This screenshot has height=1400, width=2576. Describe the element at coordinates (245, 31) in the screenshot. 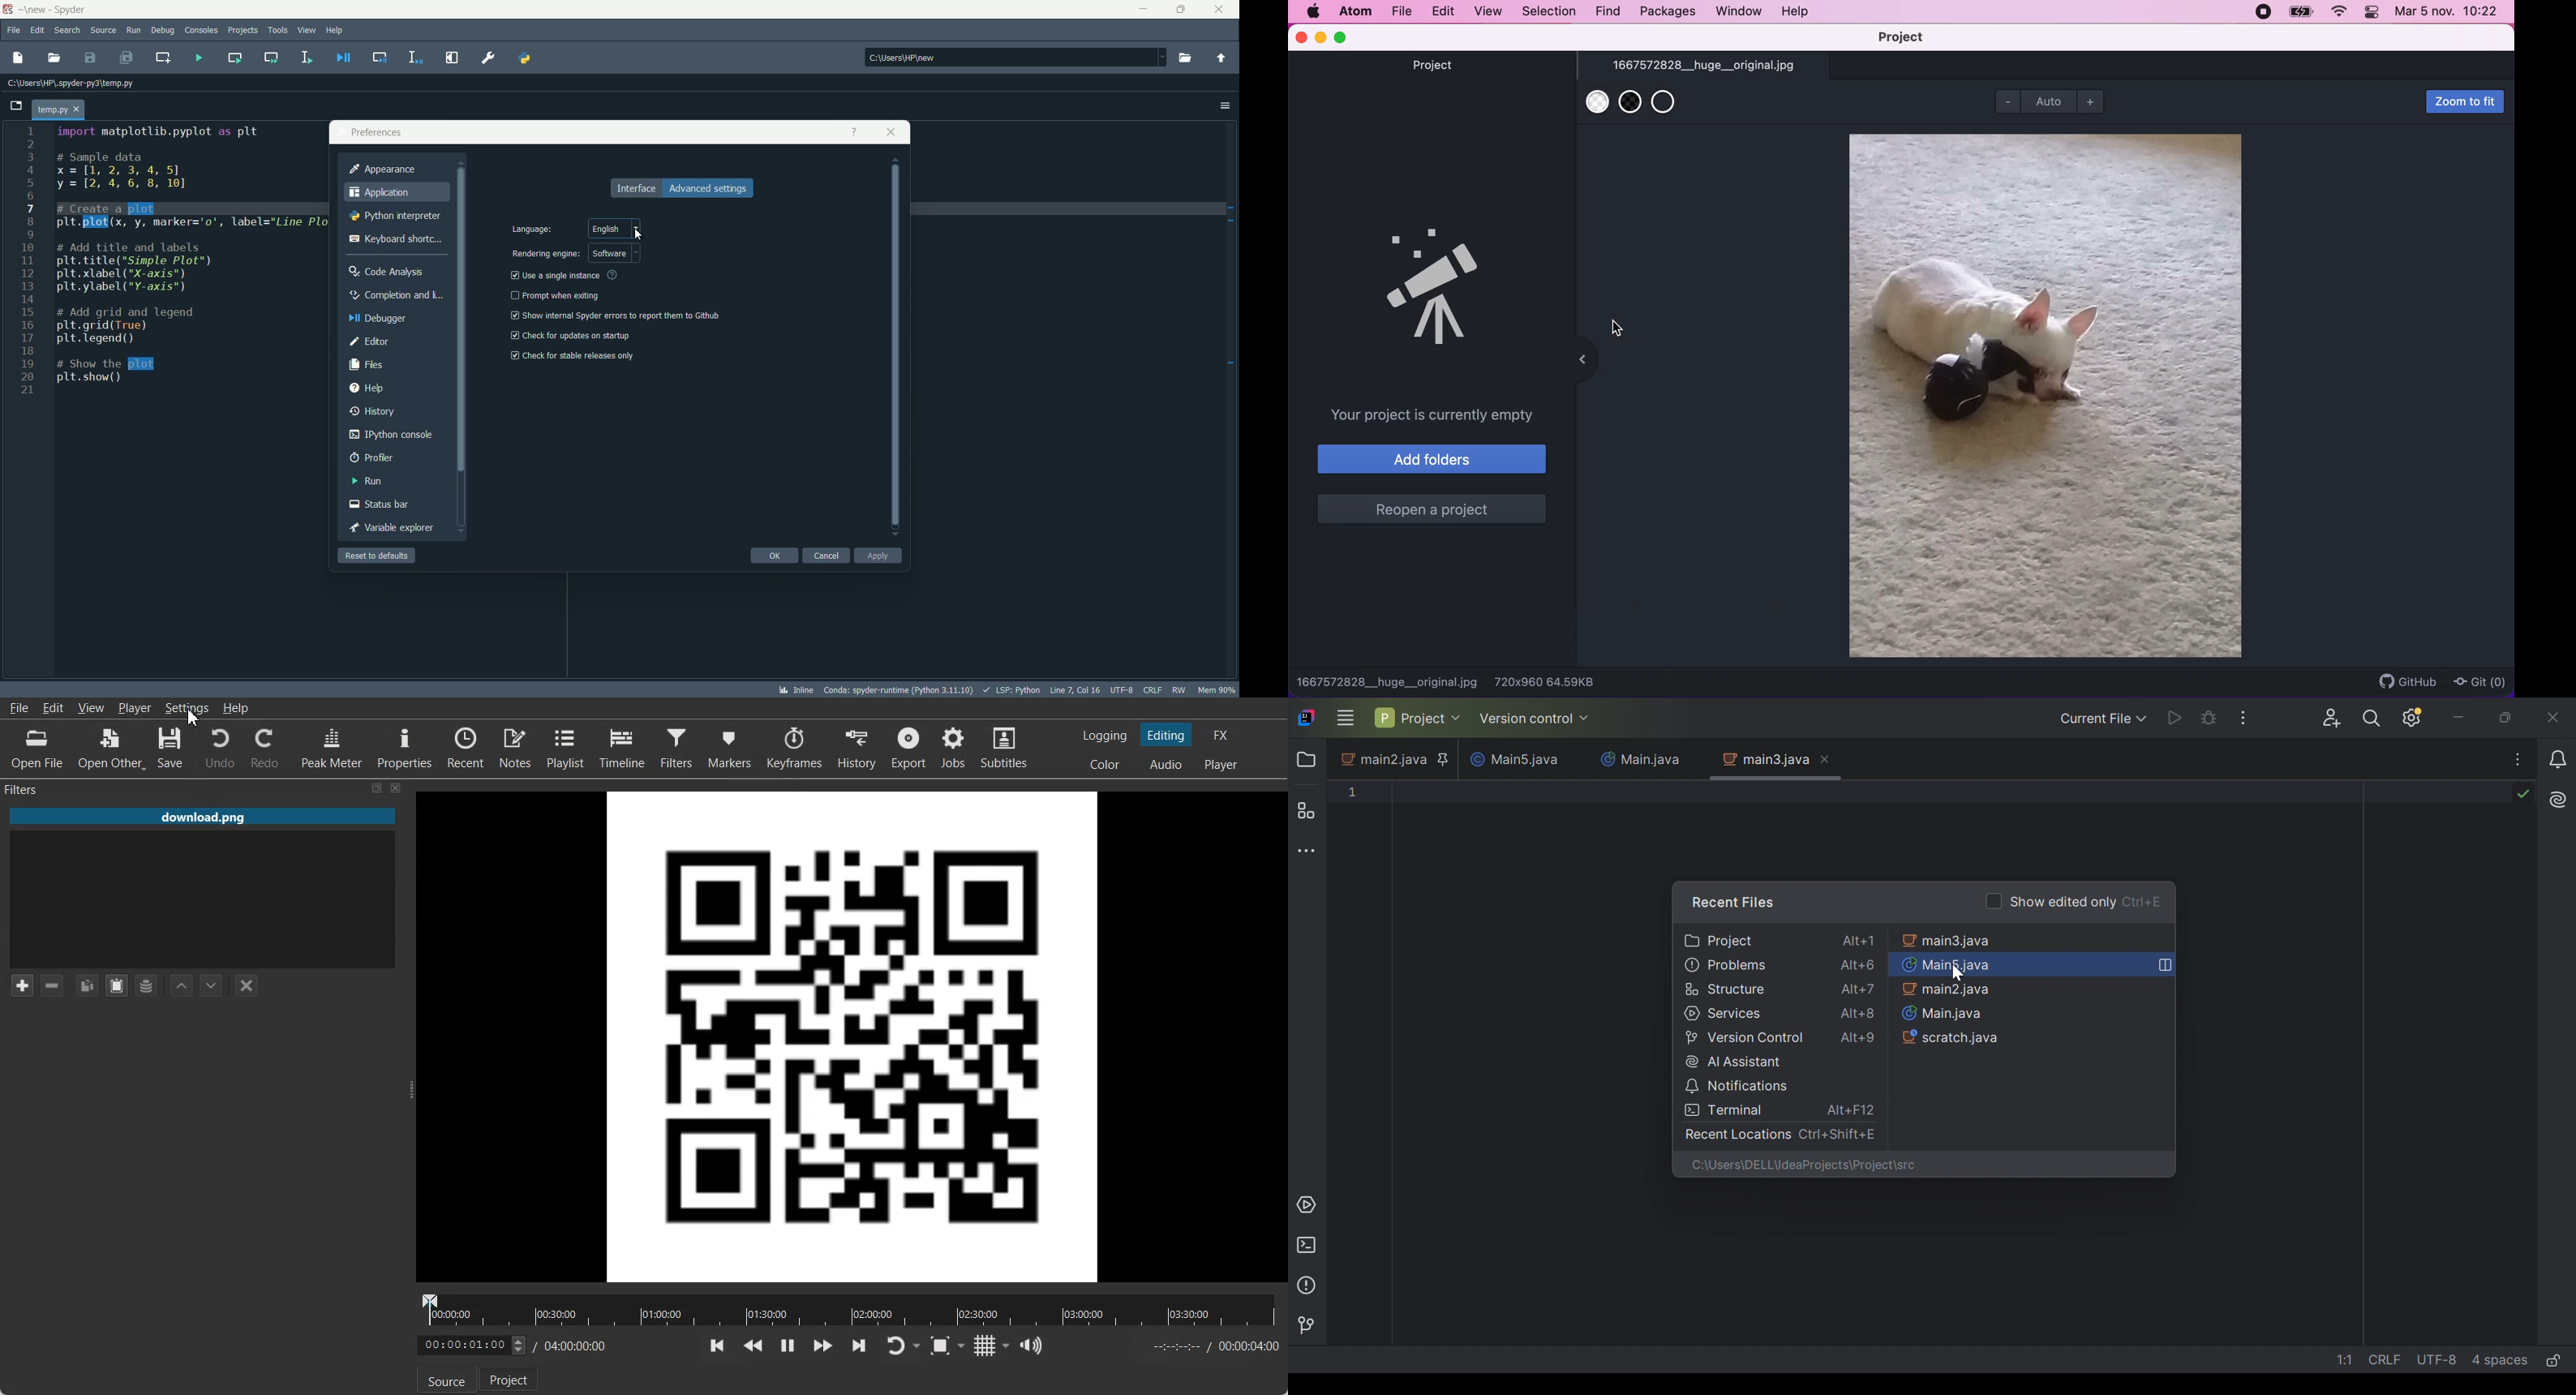

I see `projects` at that location.